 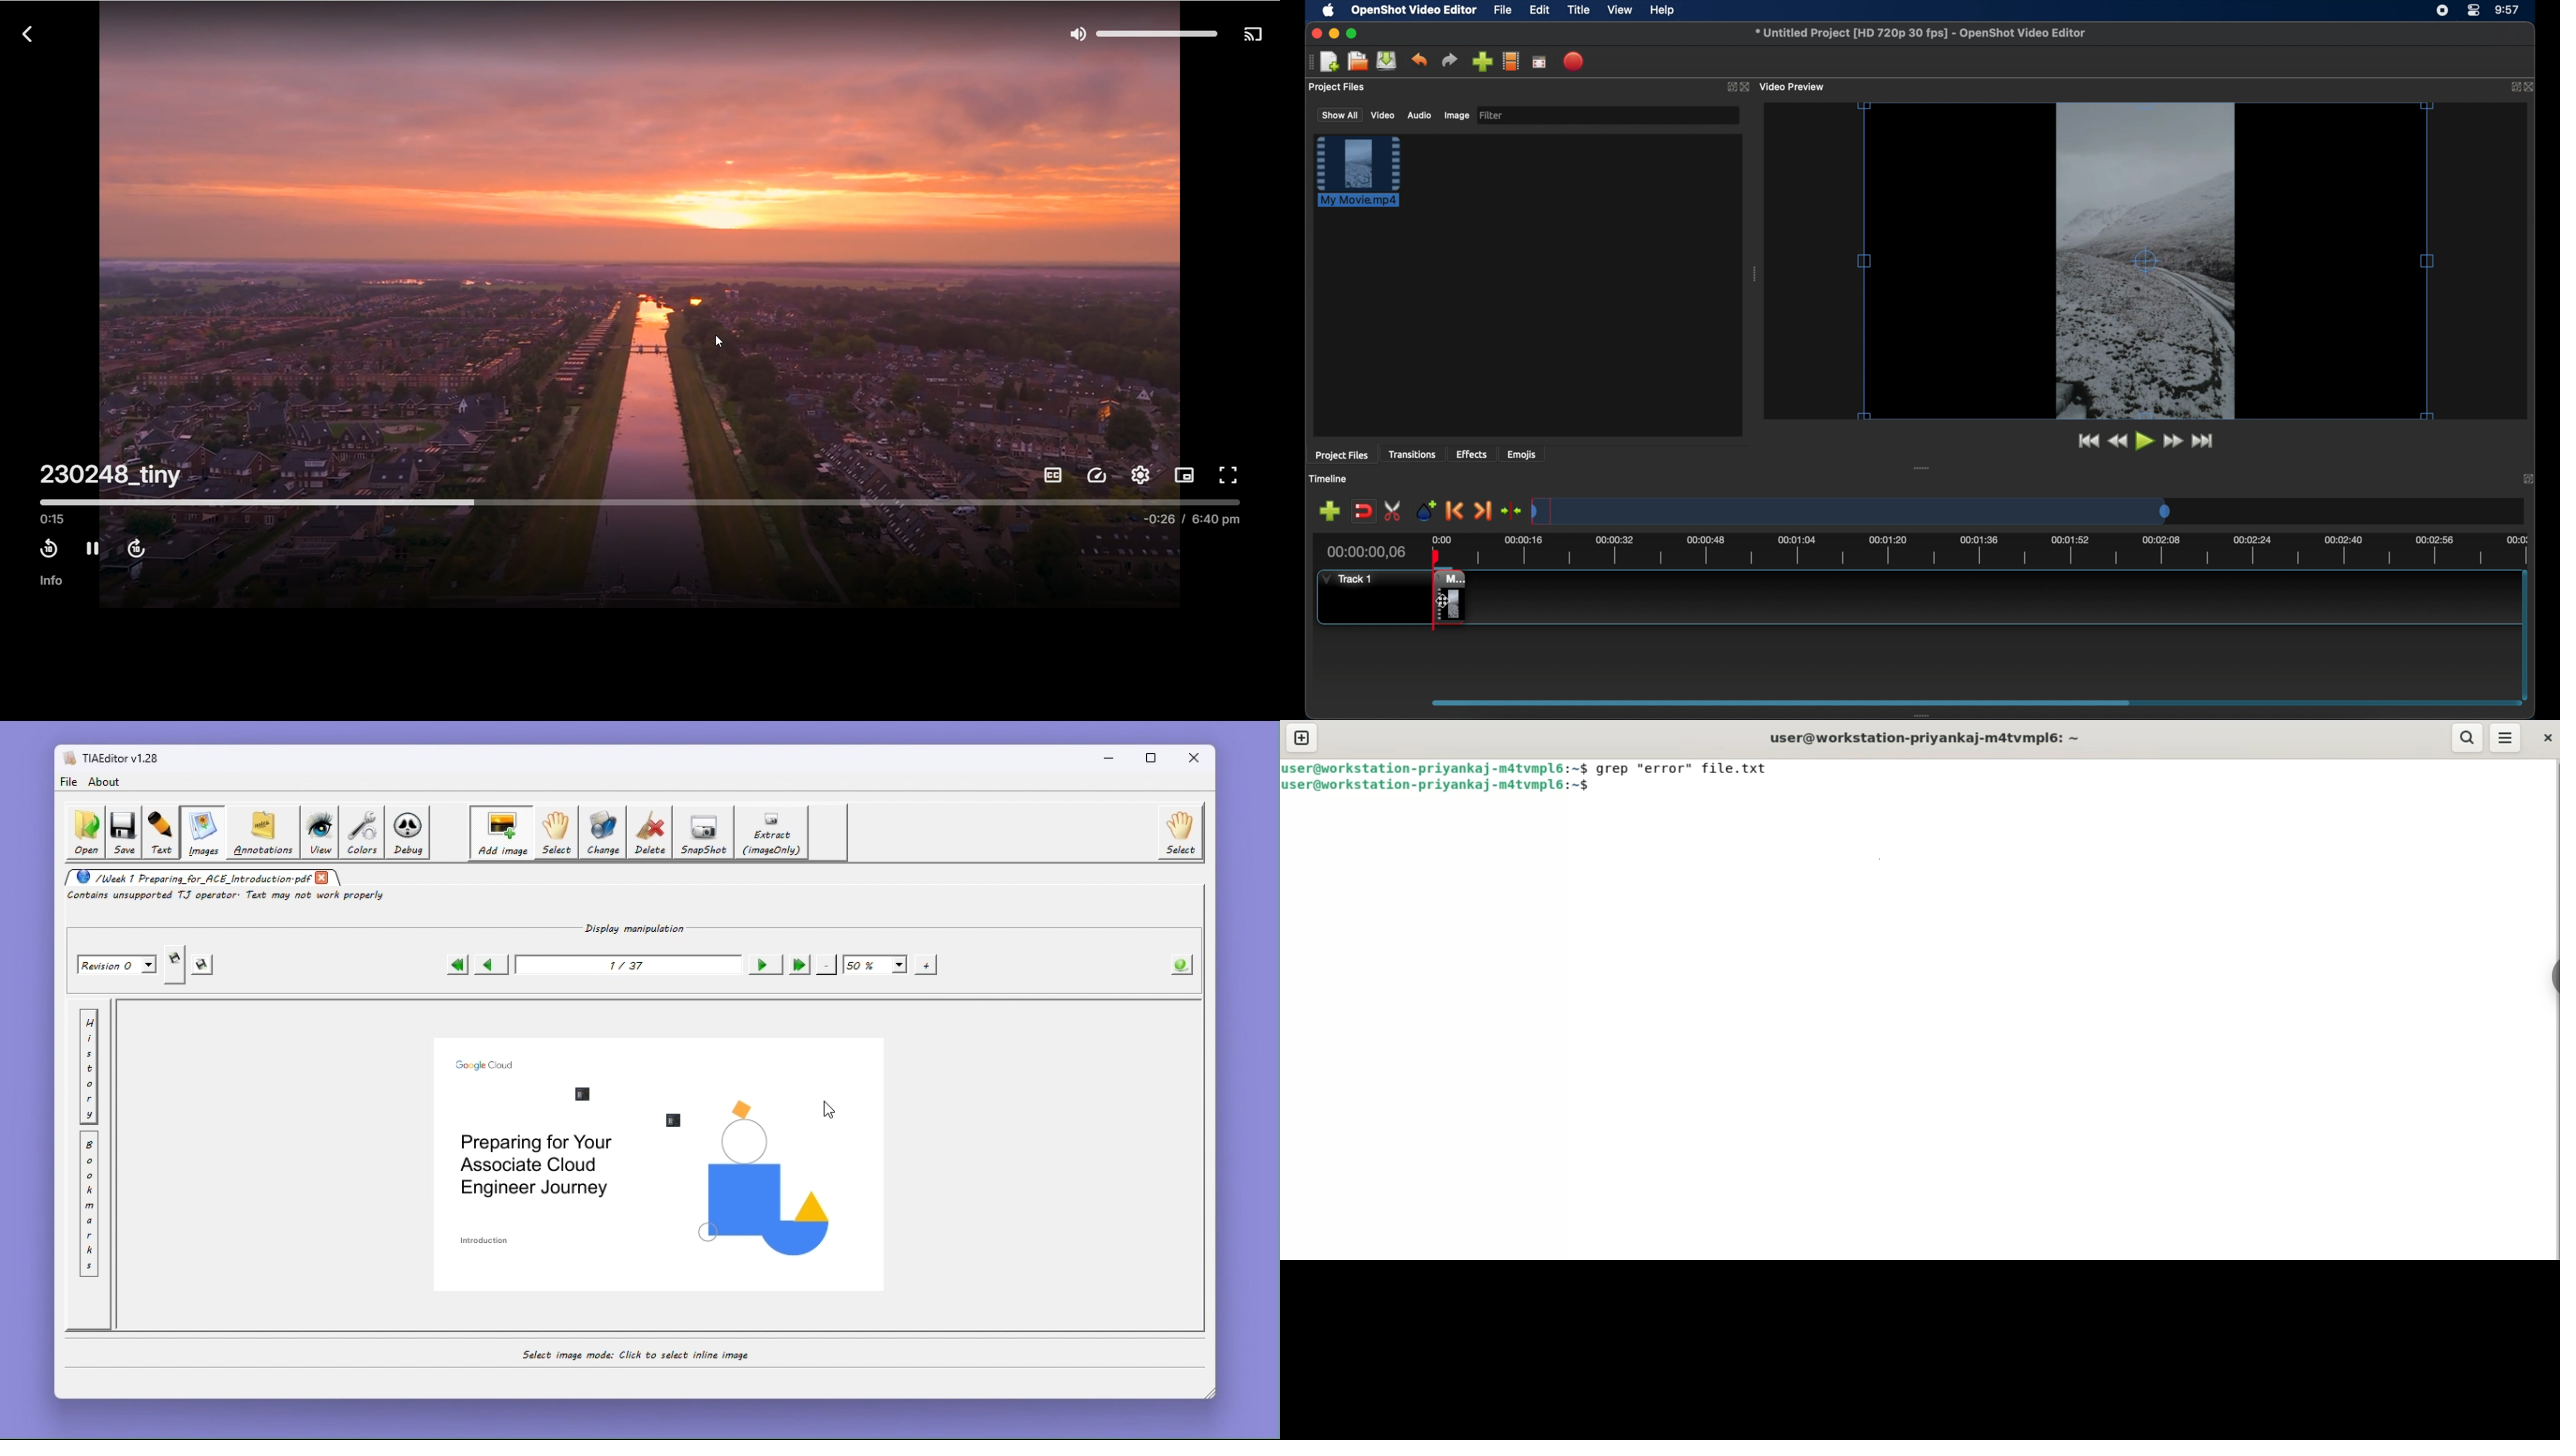 I want to click on open files, so click(x=1358, y=62).